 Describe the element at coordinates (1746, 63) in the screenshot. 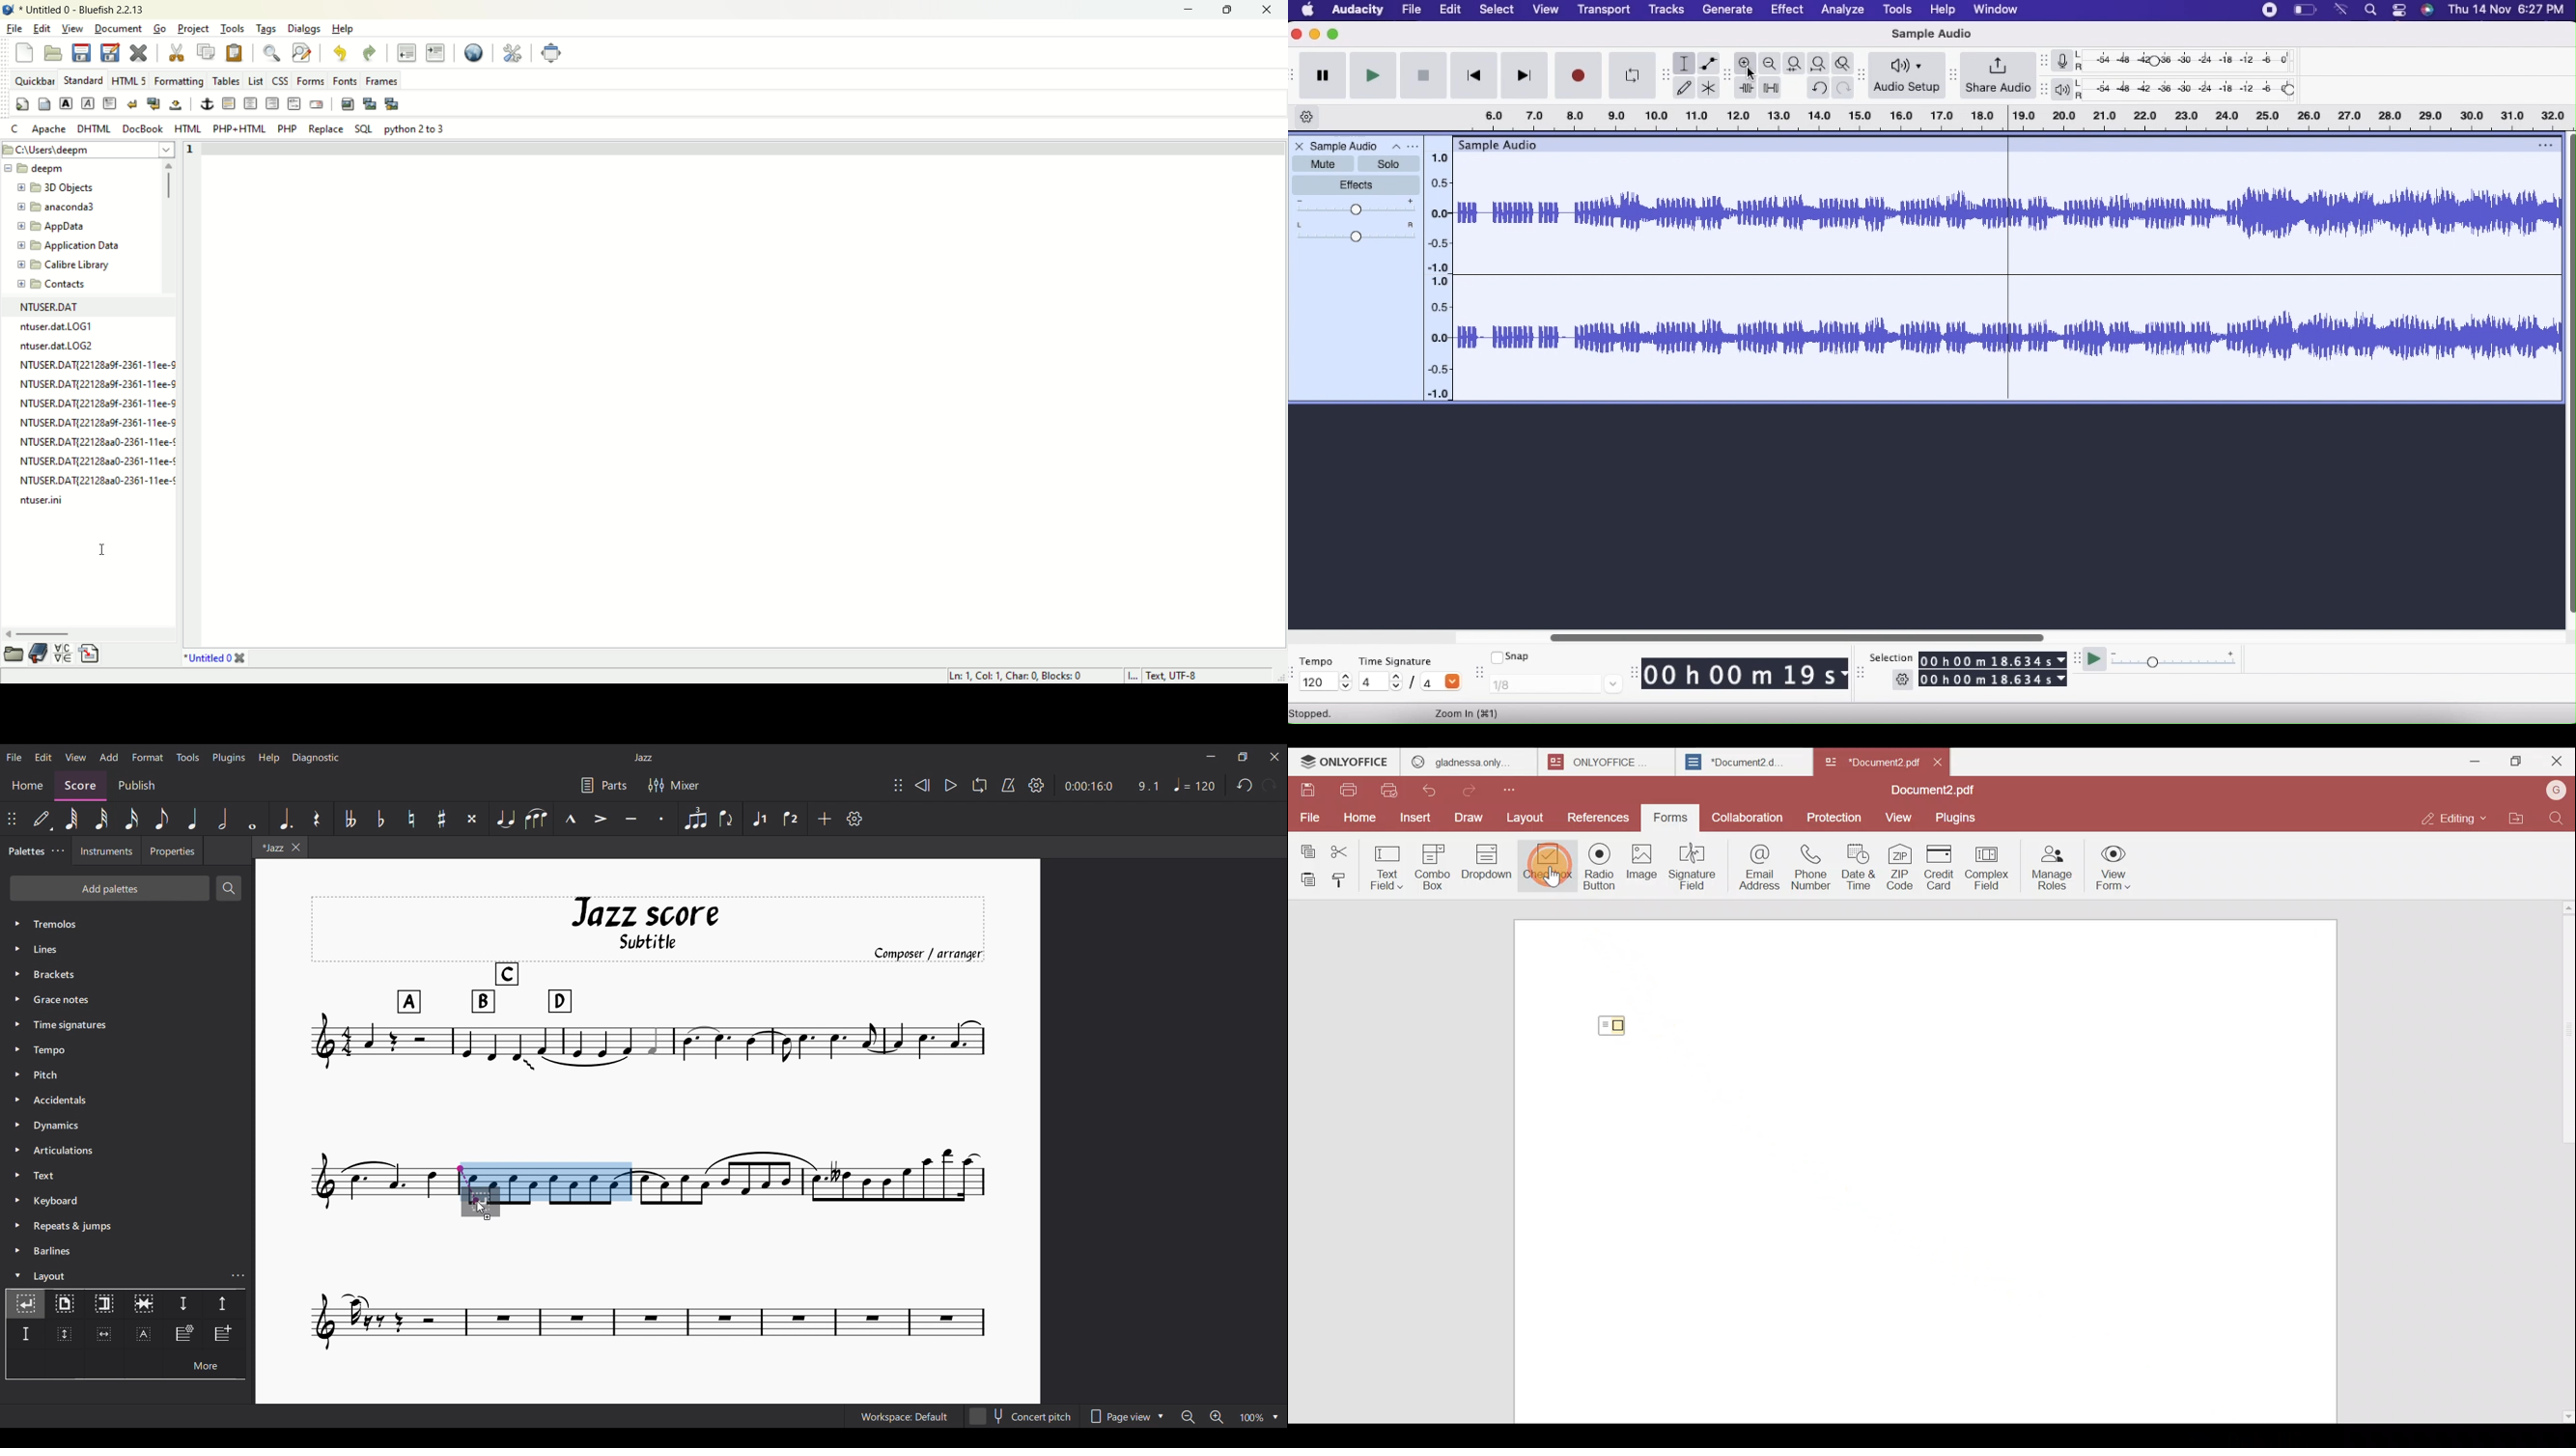

I see `Zoom In` at that location.